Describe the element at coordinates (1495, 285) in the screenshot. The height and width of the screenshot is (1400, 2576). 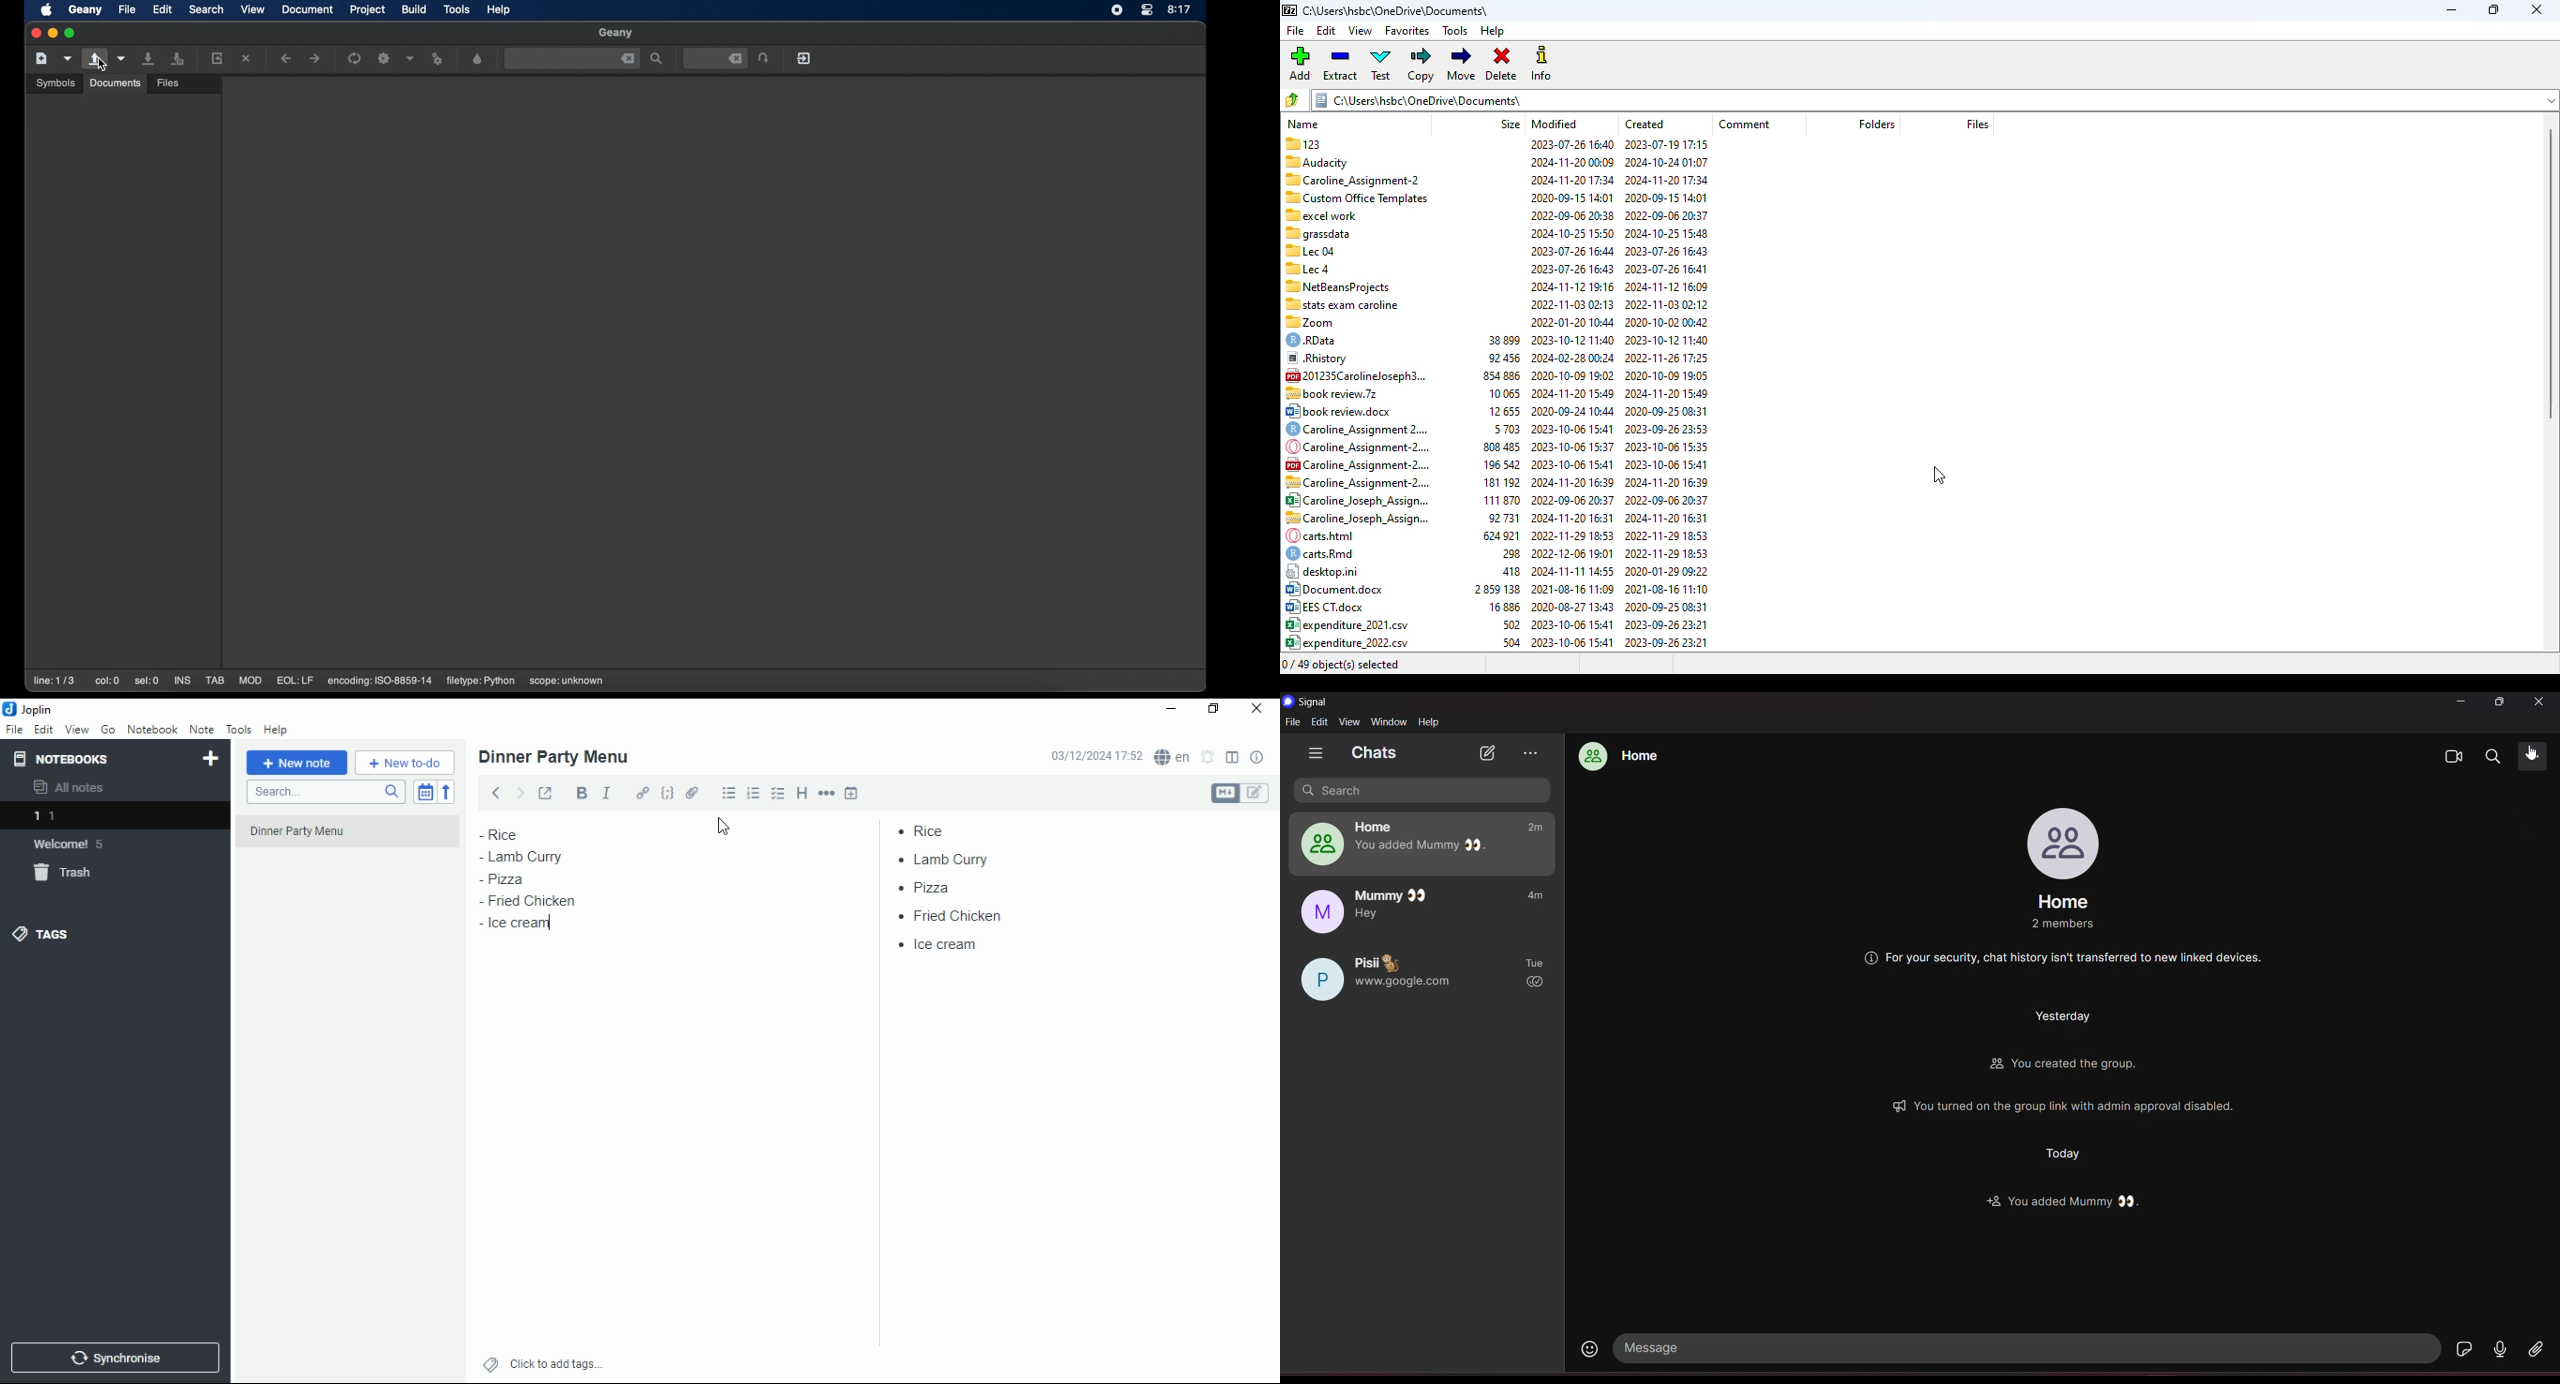
I see `| Bl stats exam caroline 2022-11-03 02:13 2022-11-03 02:12` at that location.